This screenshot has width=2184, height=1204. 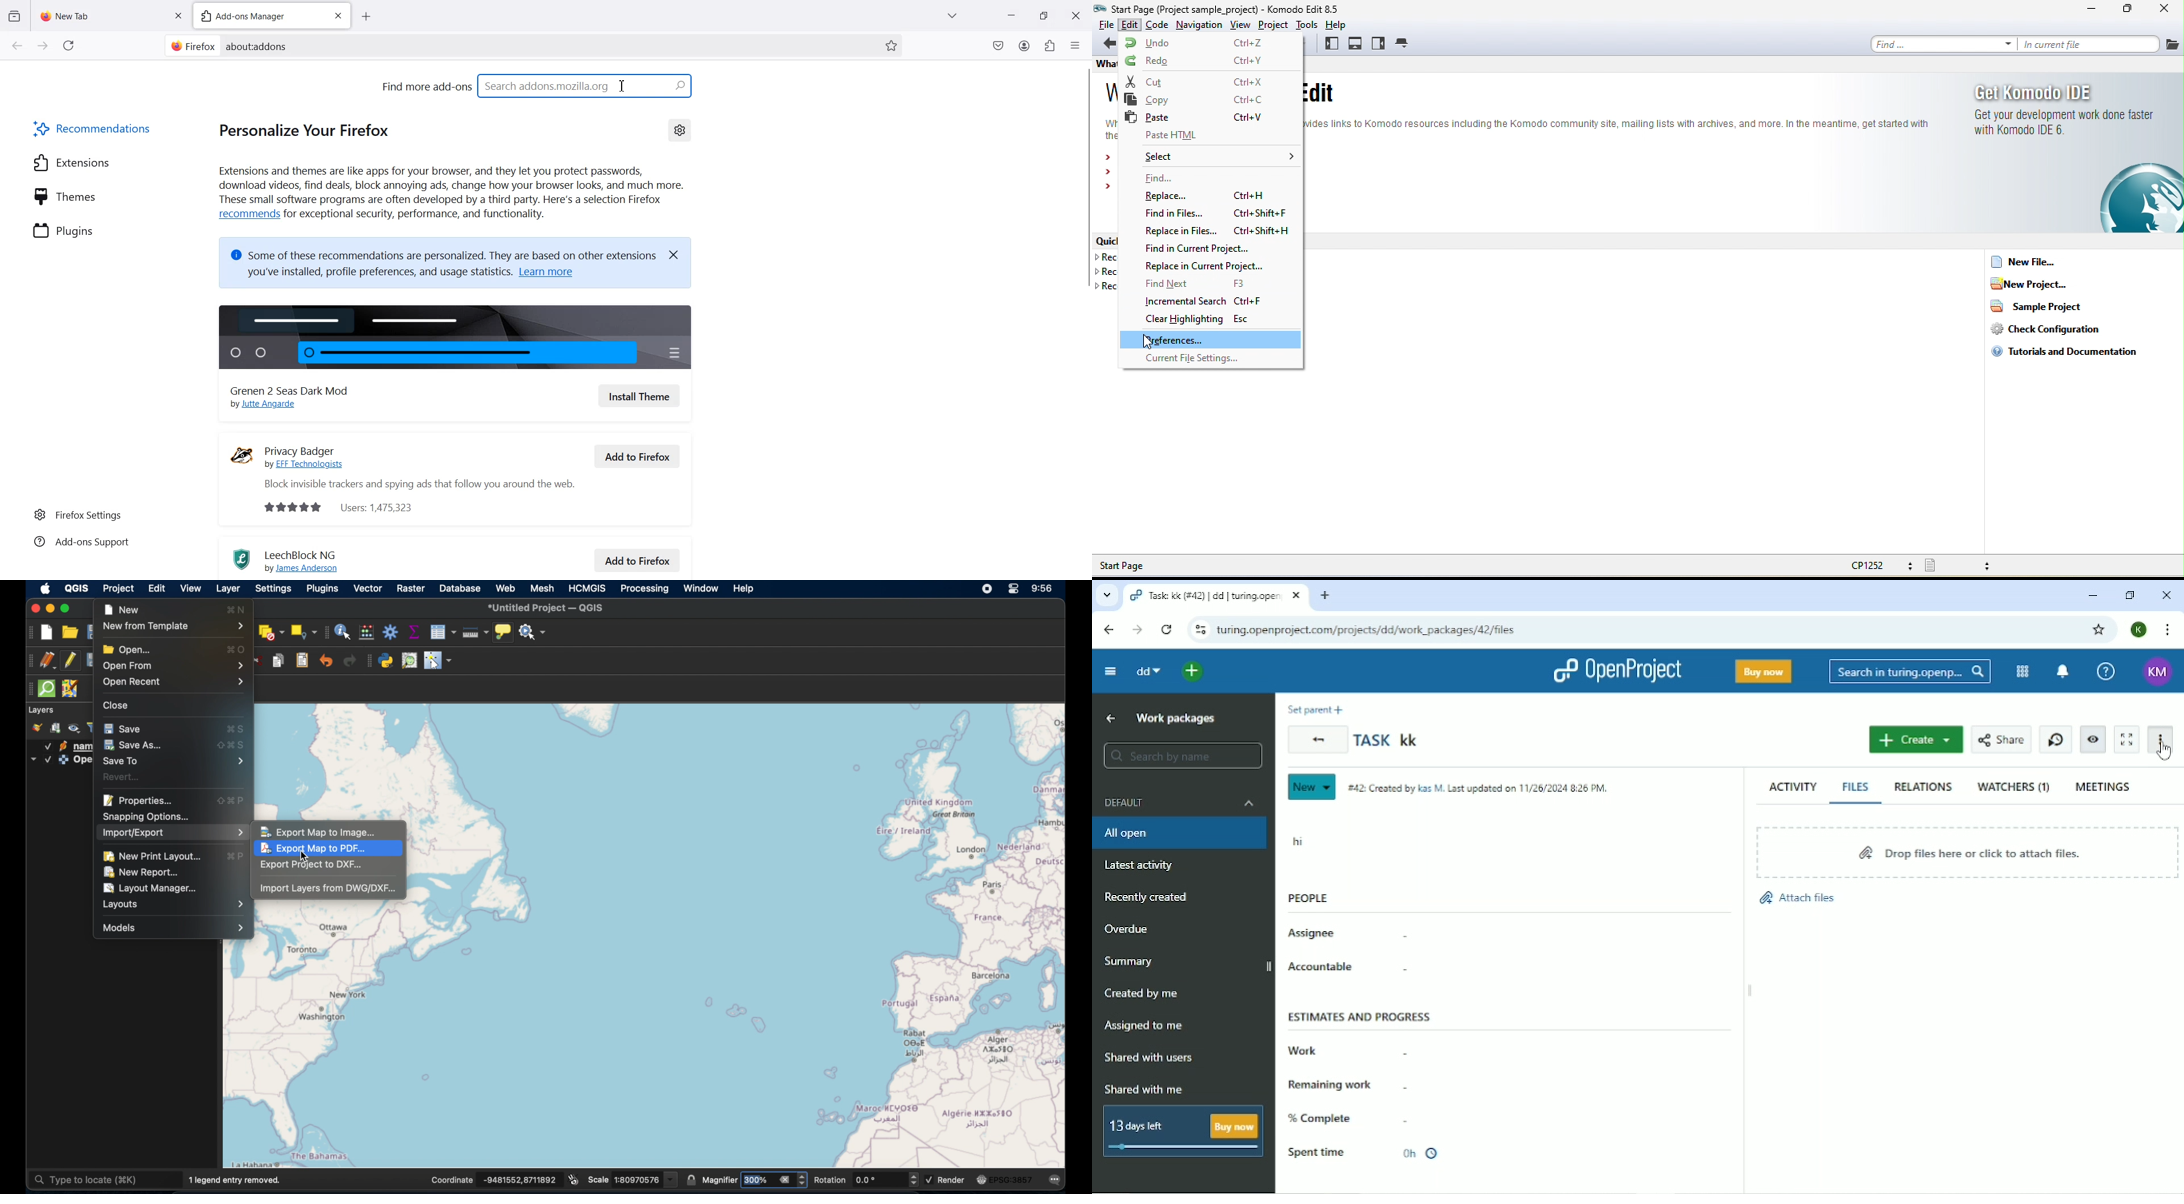 What do you see at coordinates (575, 1179) in the screenshot?
I see `toggle extents and mouse display position` at bounding box center [575, 1179].